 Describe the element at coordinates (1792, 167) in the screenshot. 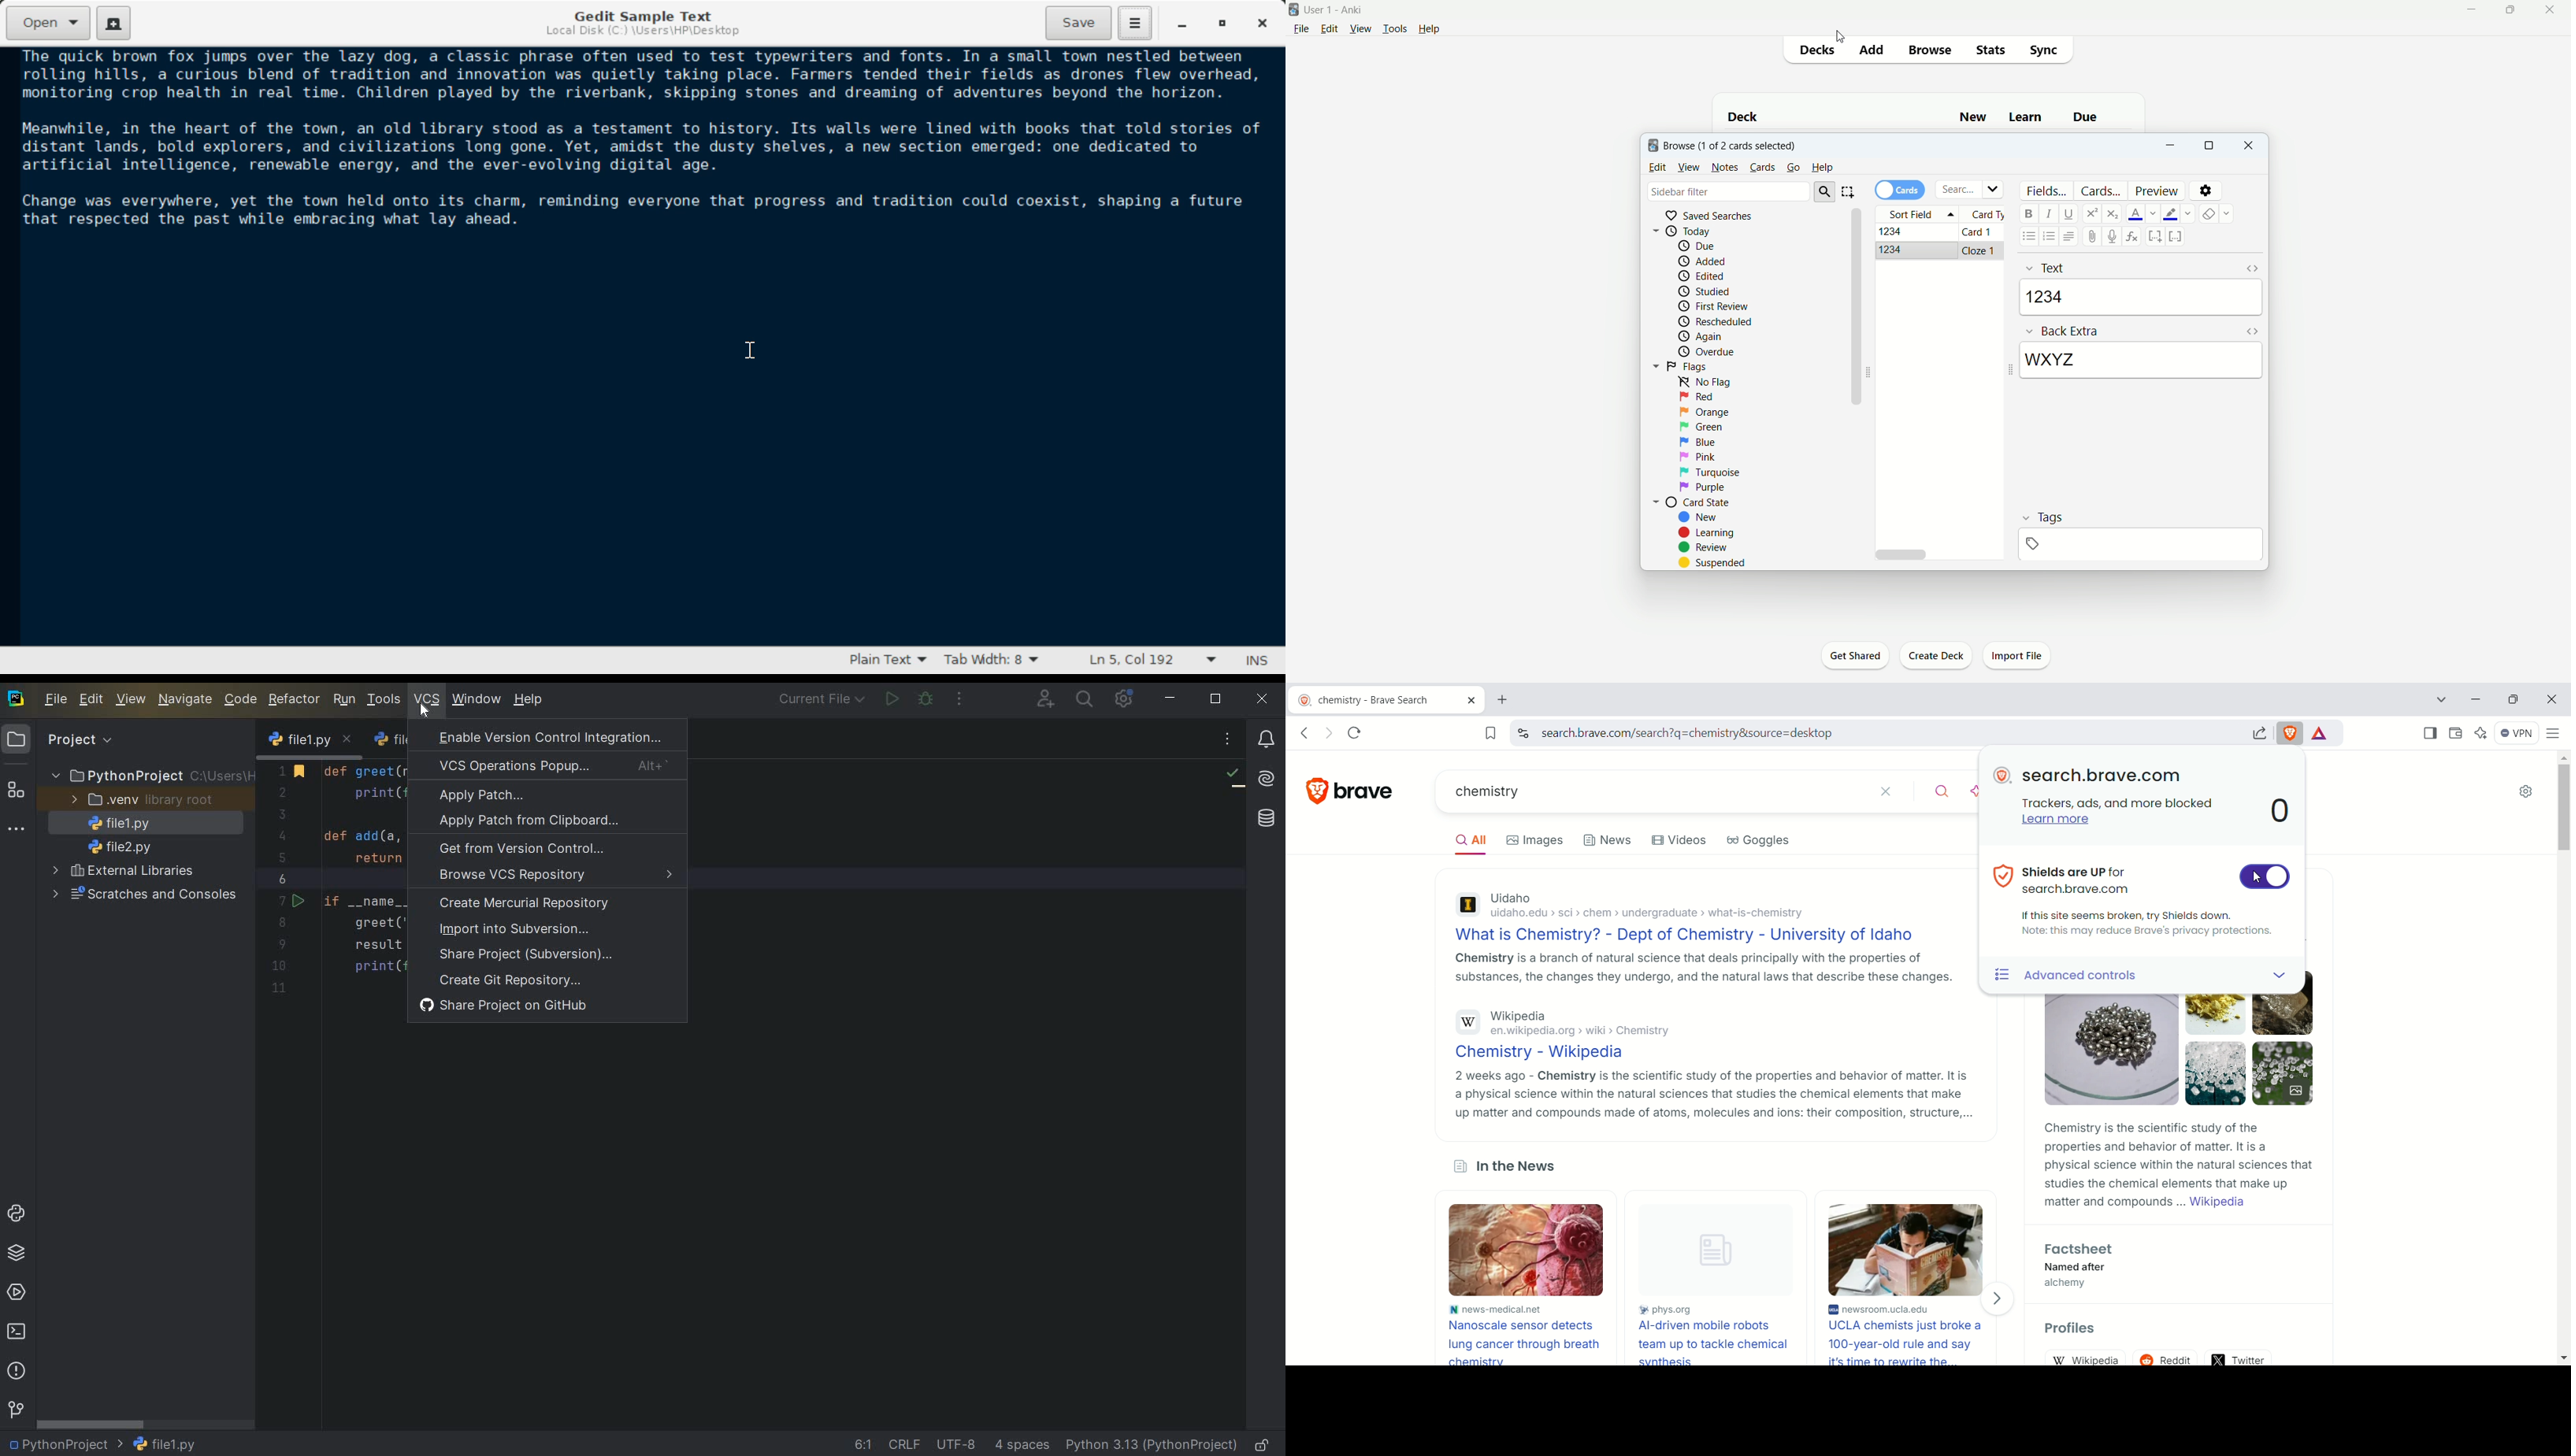

I see `go` at that location.